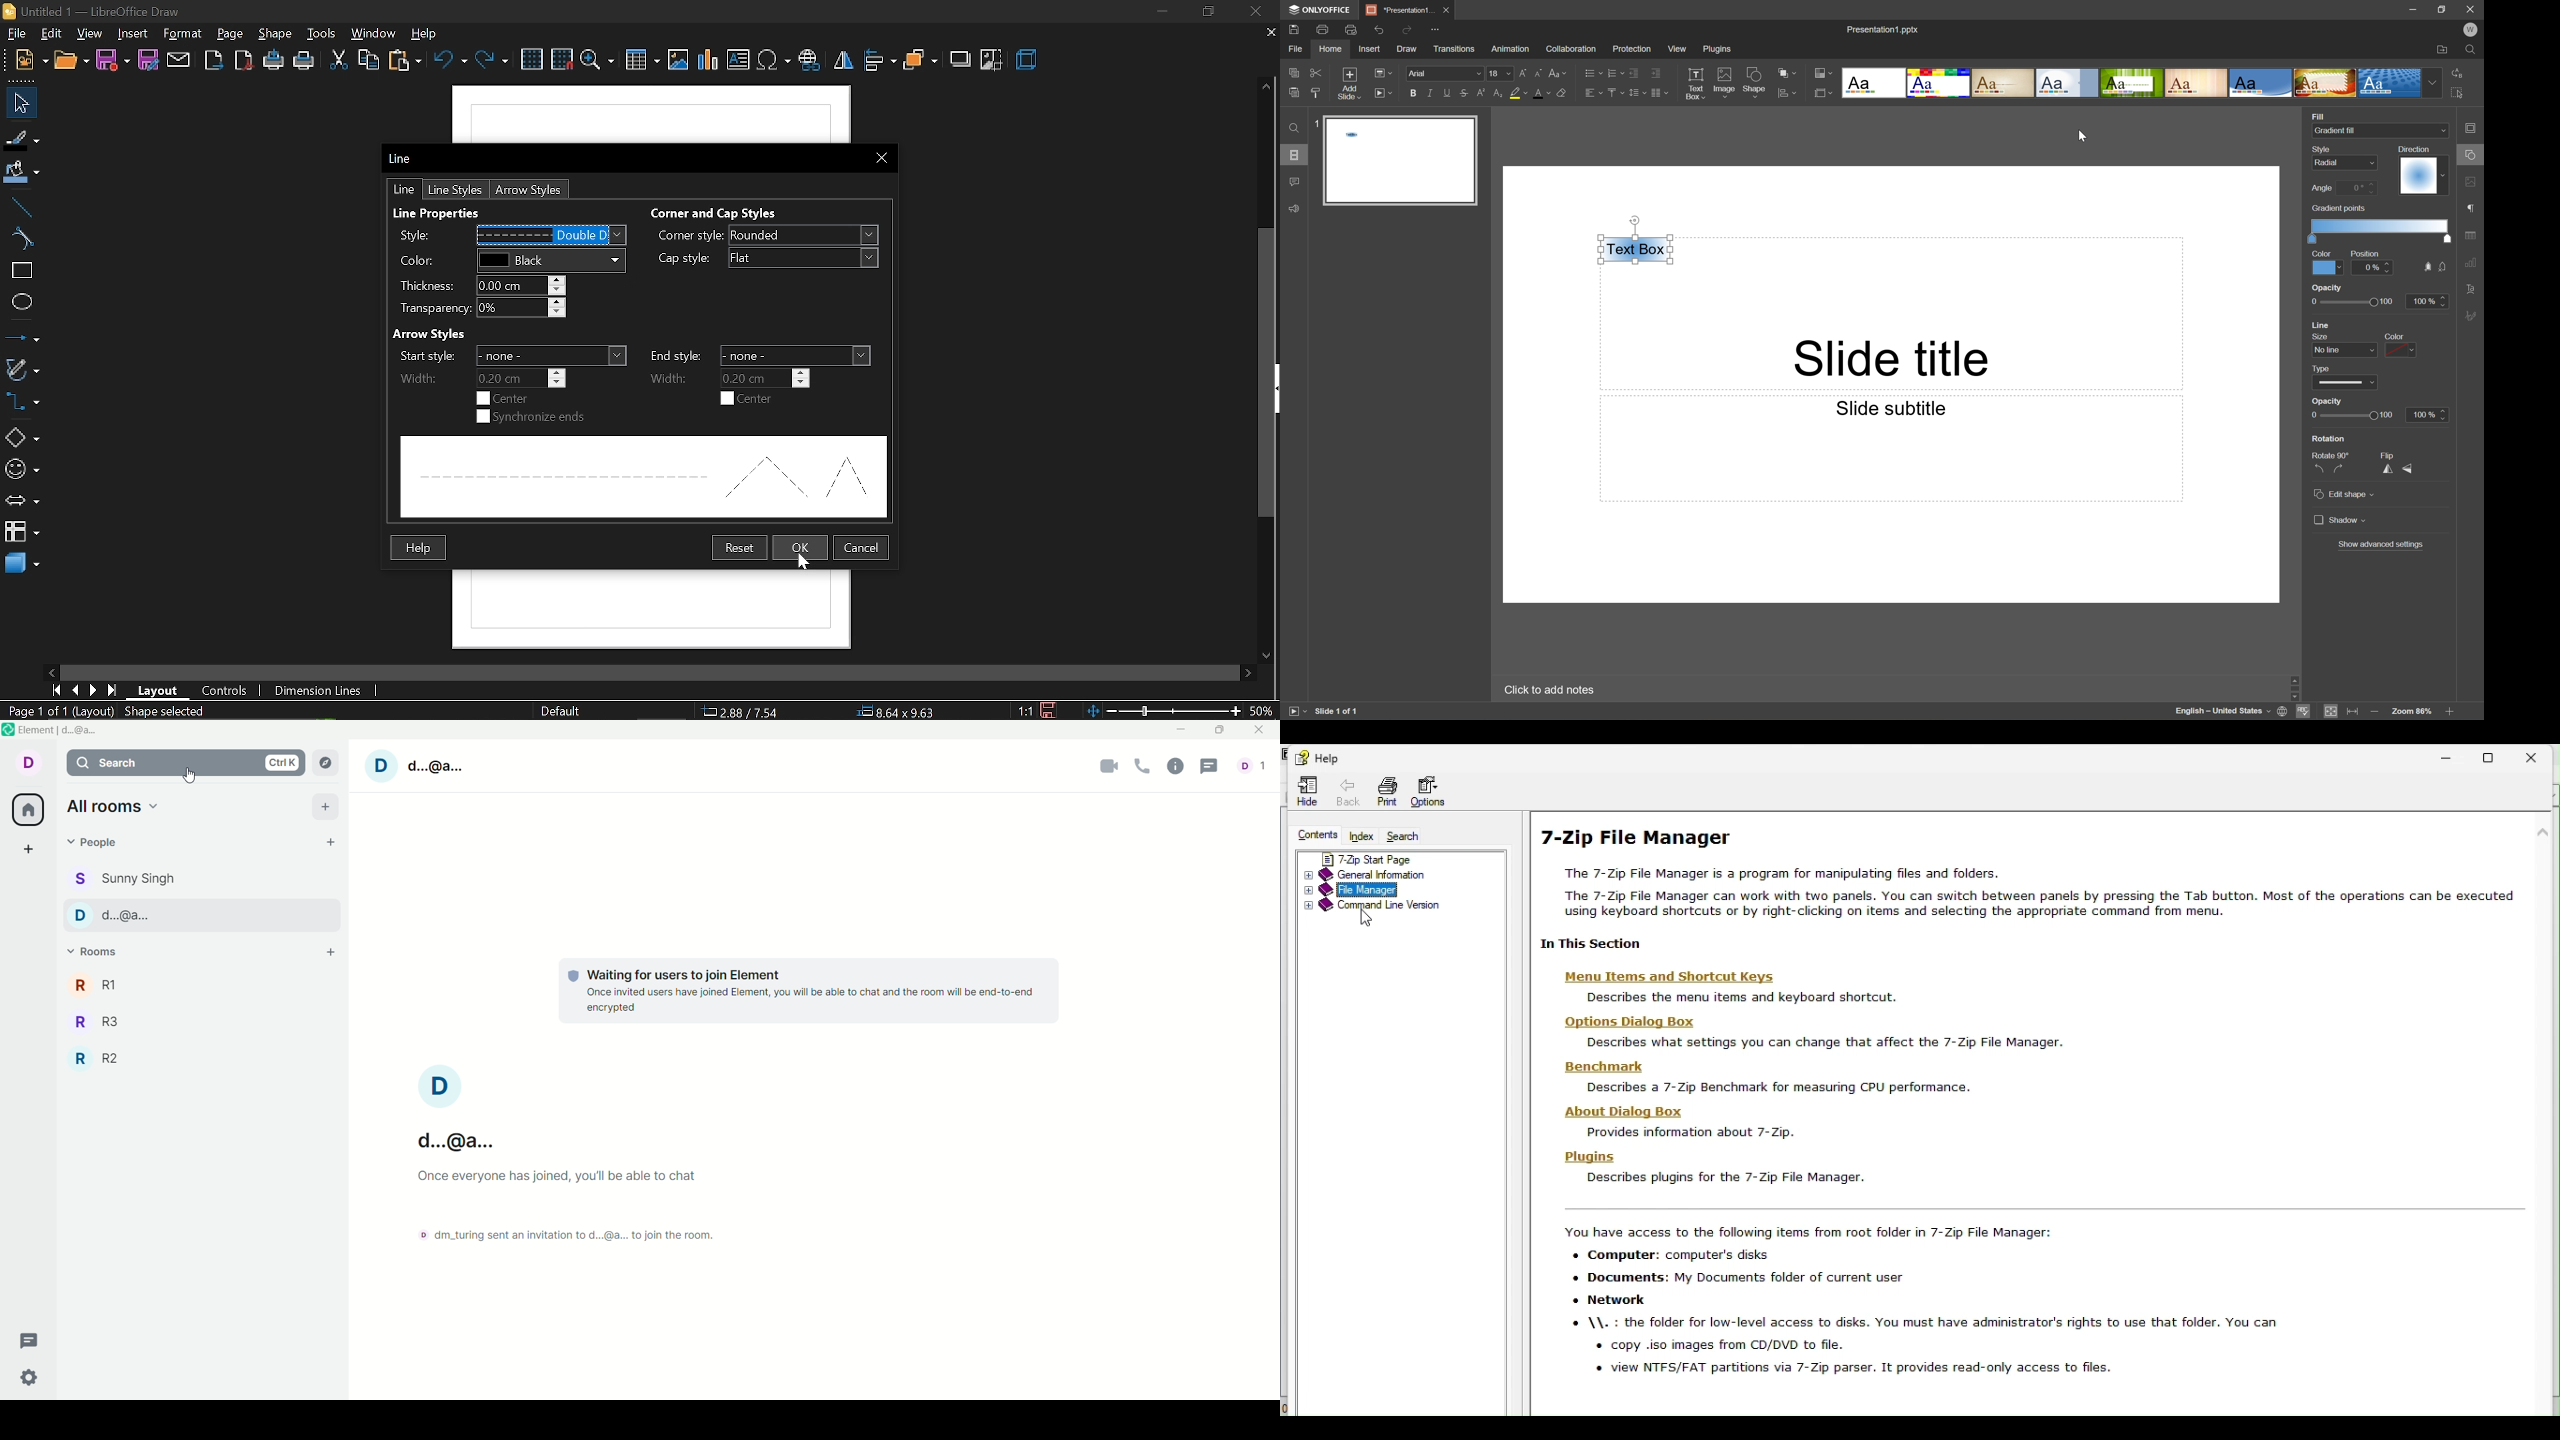 The height and width of the screenshot is (1456, 2576). What do you see at coordinates (2353, 711) in the screenshot?
I see `Fit to width` at bounding box center [2353, 711].